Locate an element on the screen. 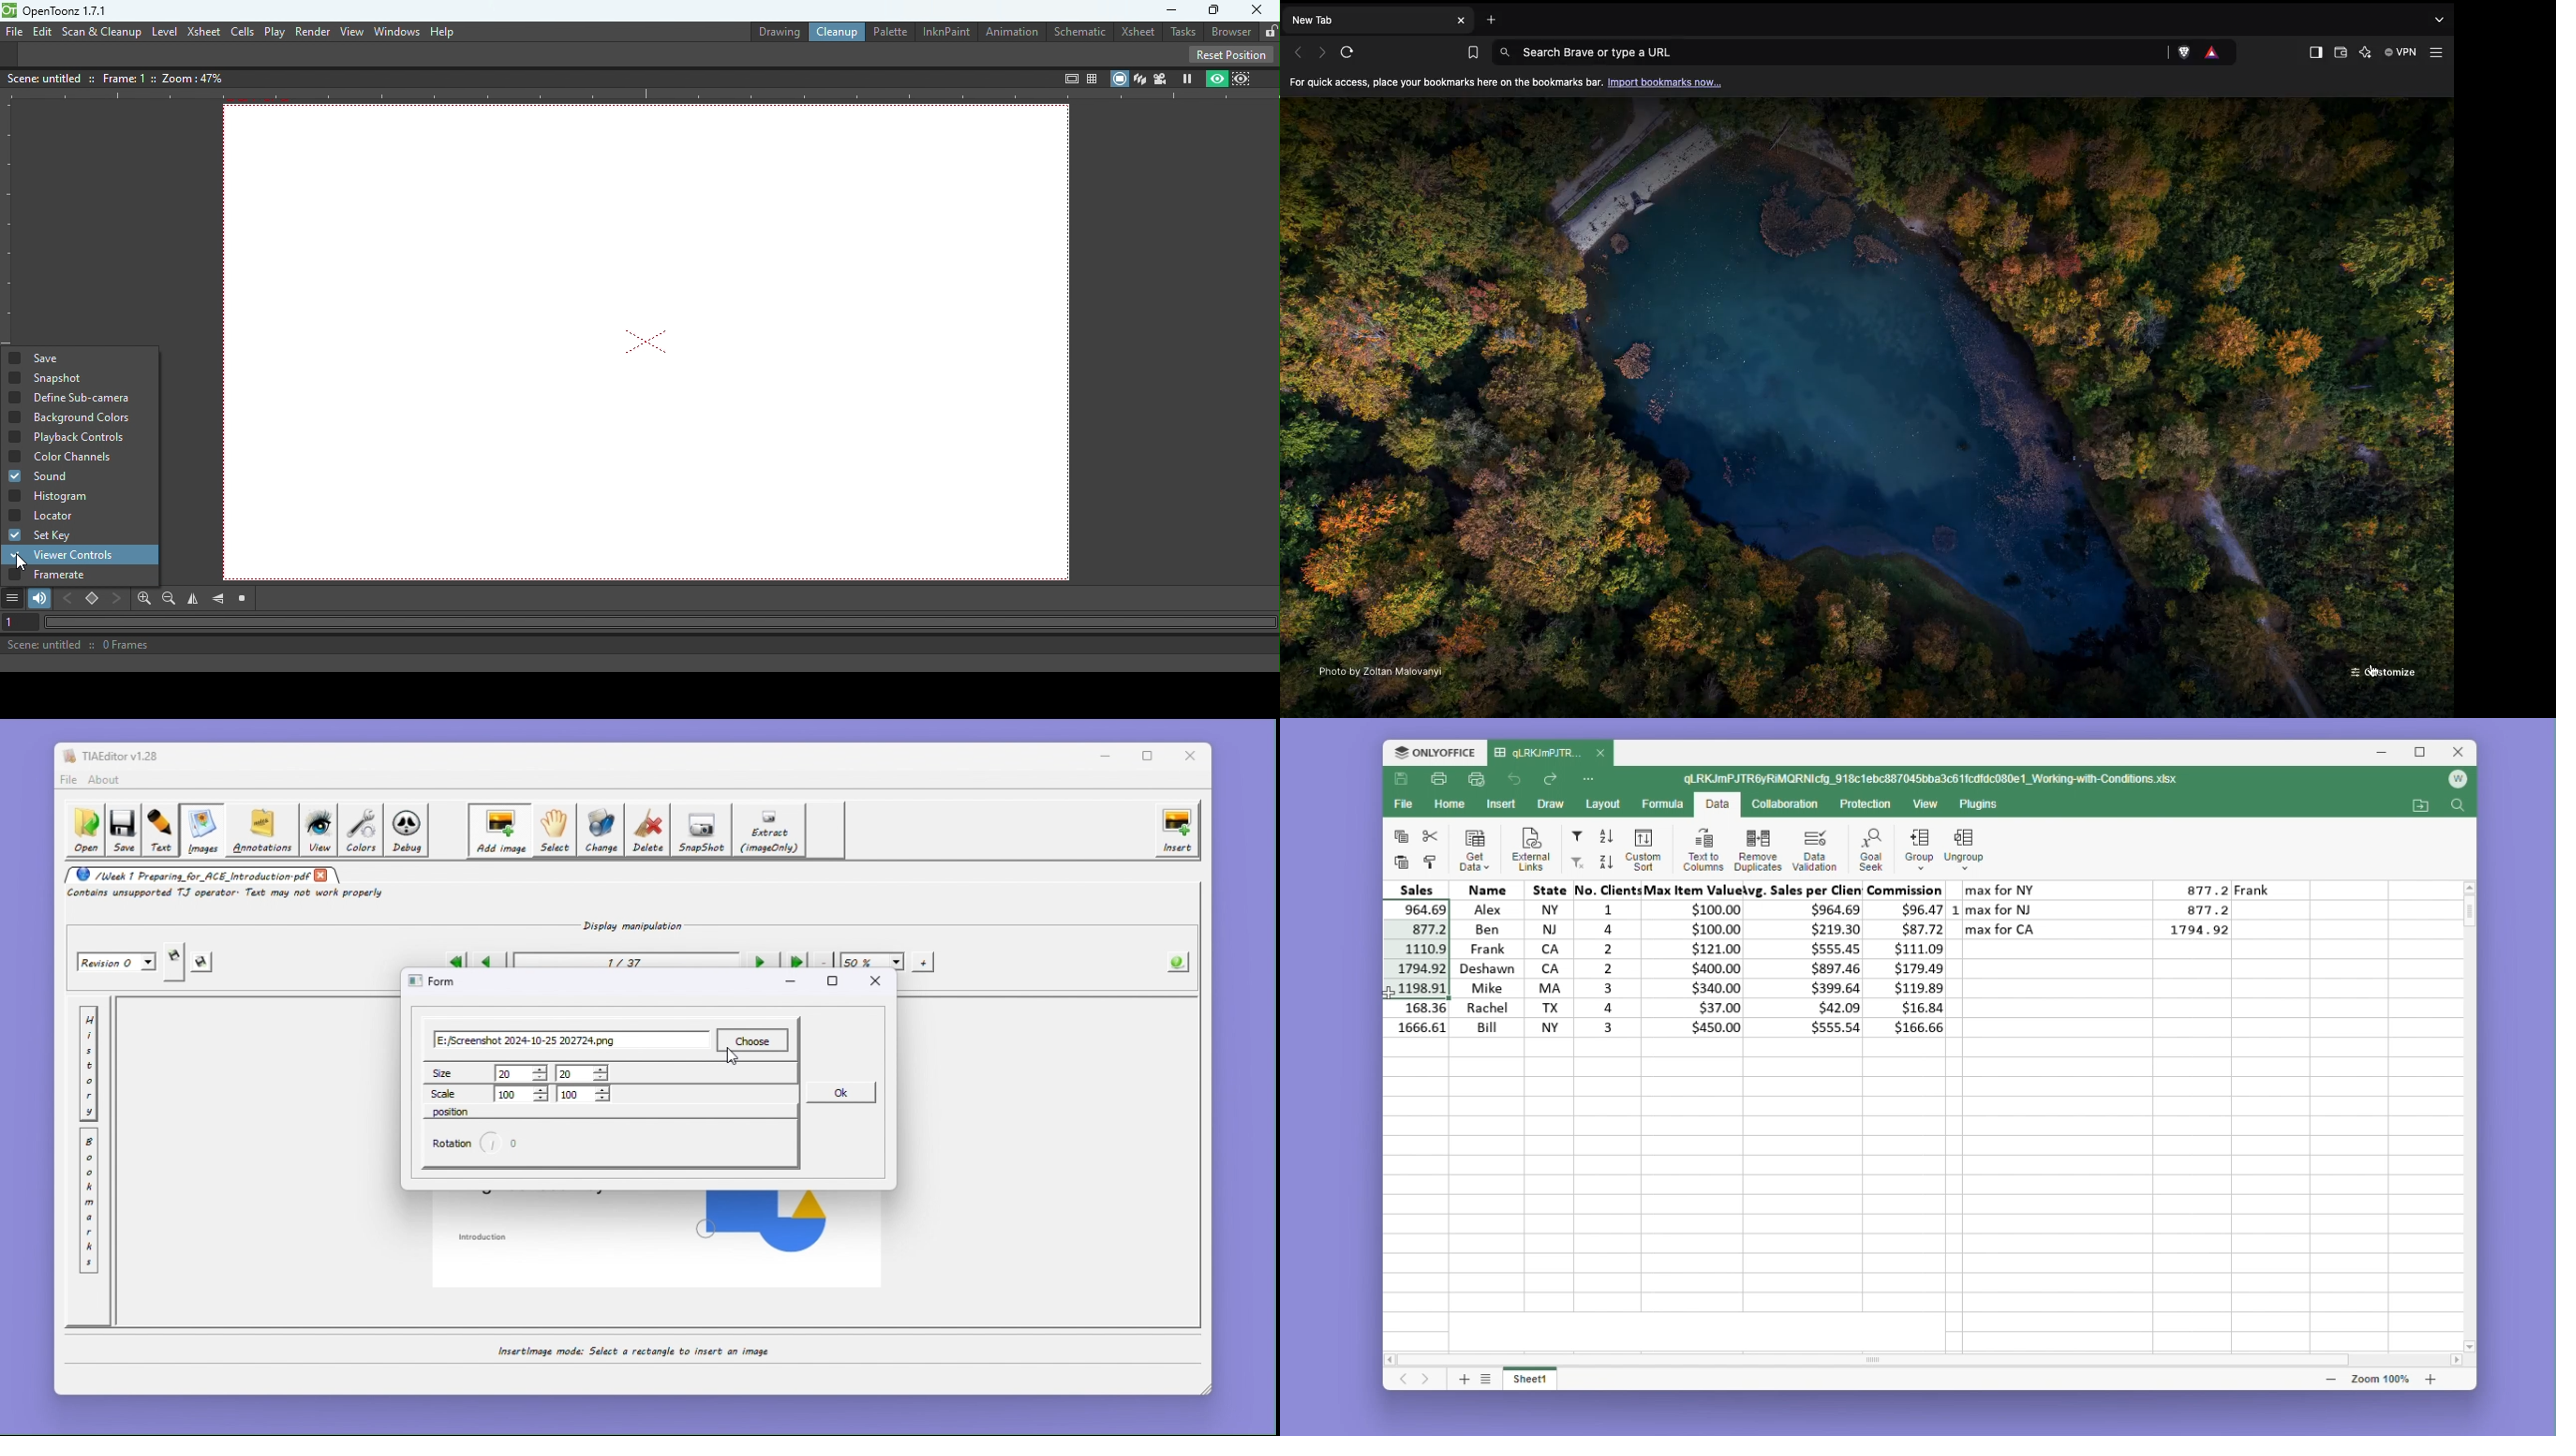  copy is located at coordinates (1401, 835).